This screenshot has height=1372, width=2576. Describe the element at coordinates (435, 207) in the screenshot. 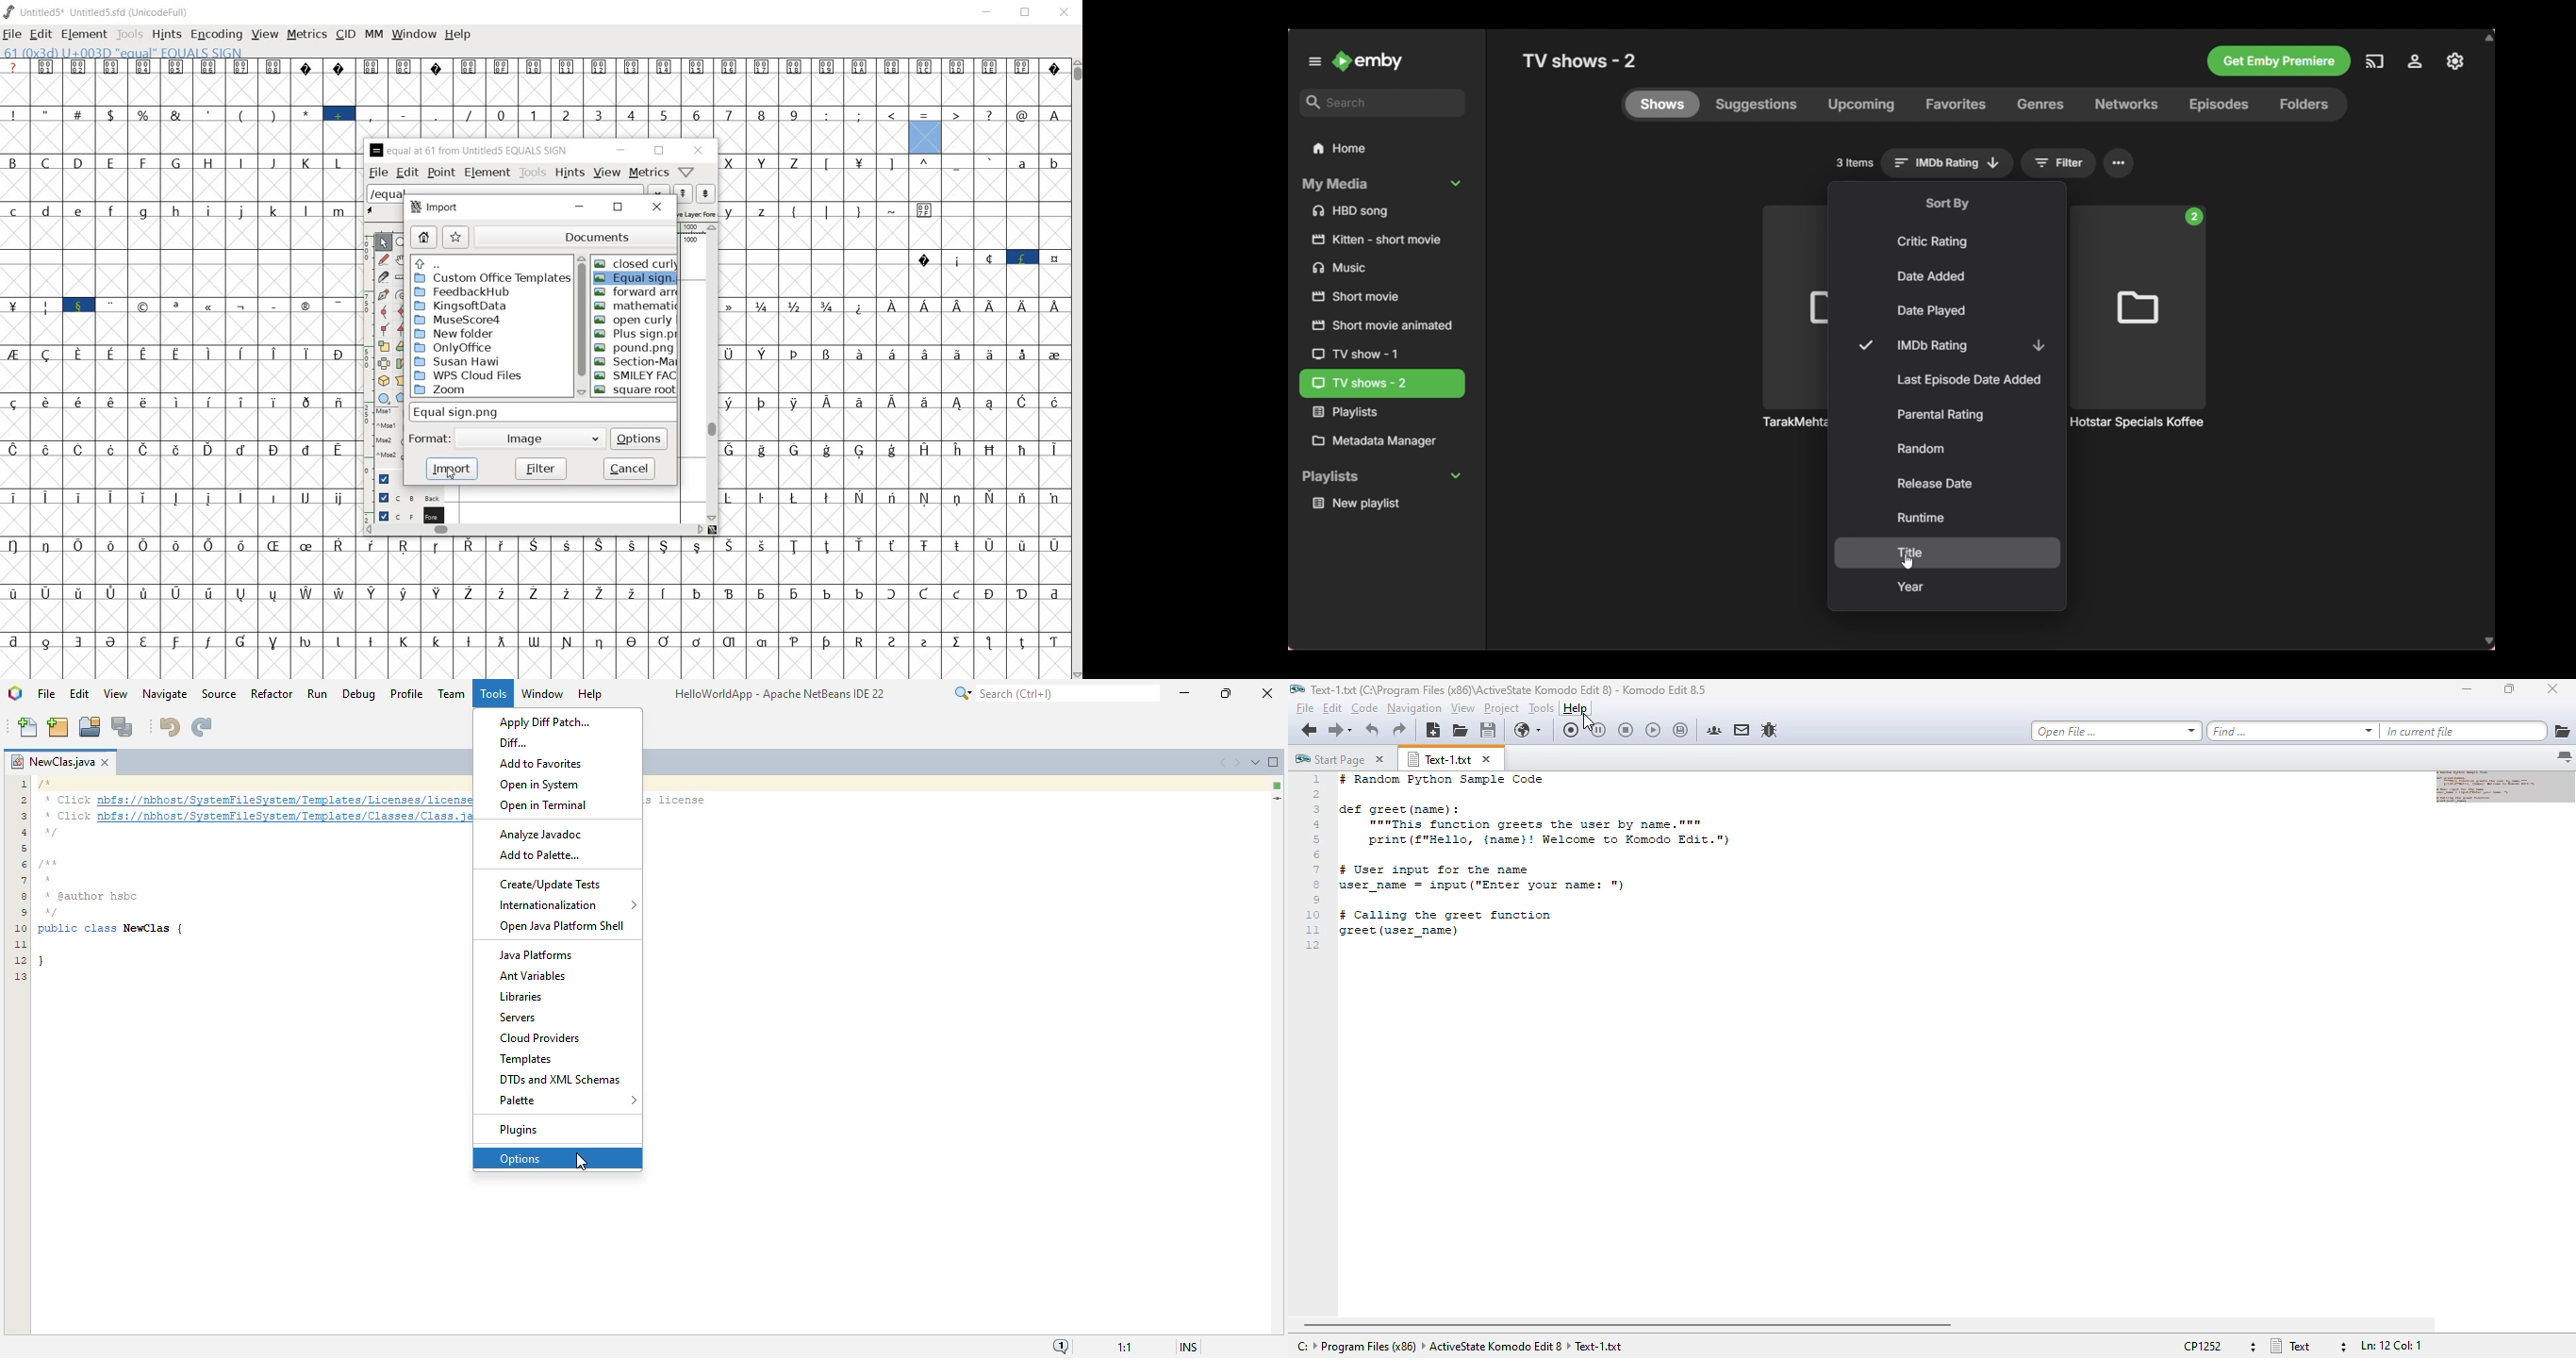

I see `import` at that location.